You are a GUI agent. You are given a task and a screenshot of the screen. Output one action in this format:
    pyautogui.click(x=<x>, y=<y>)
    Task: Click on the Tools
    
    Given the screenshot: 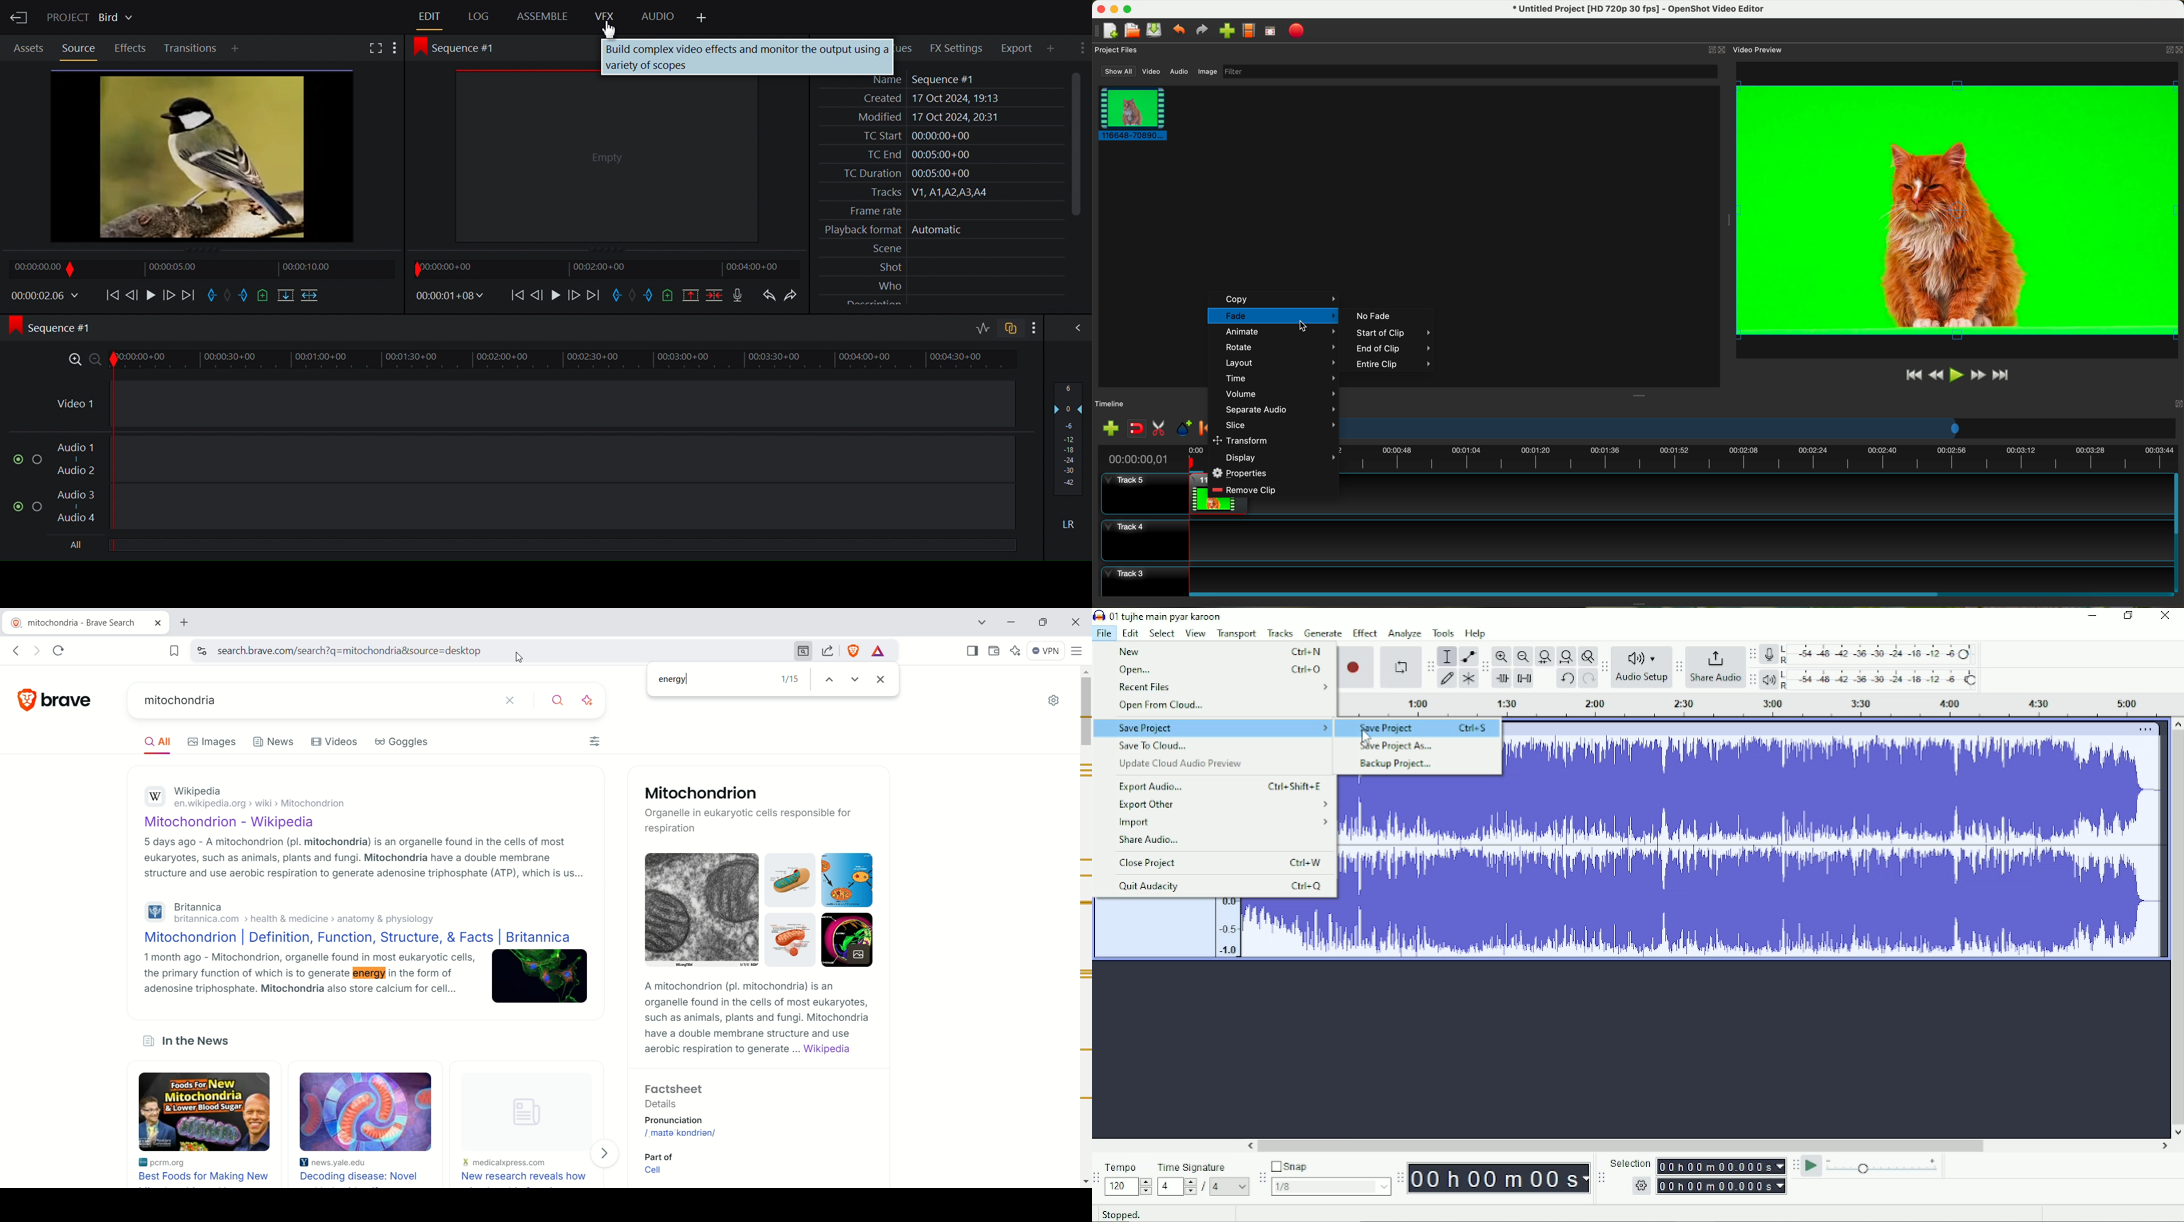 What is the action you would take?
    pyautogui.click(x=1444, y=633)
    